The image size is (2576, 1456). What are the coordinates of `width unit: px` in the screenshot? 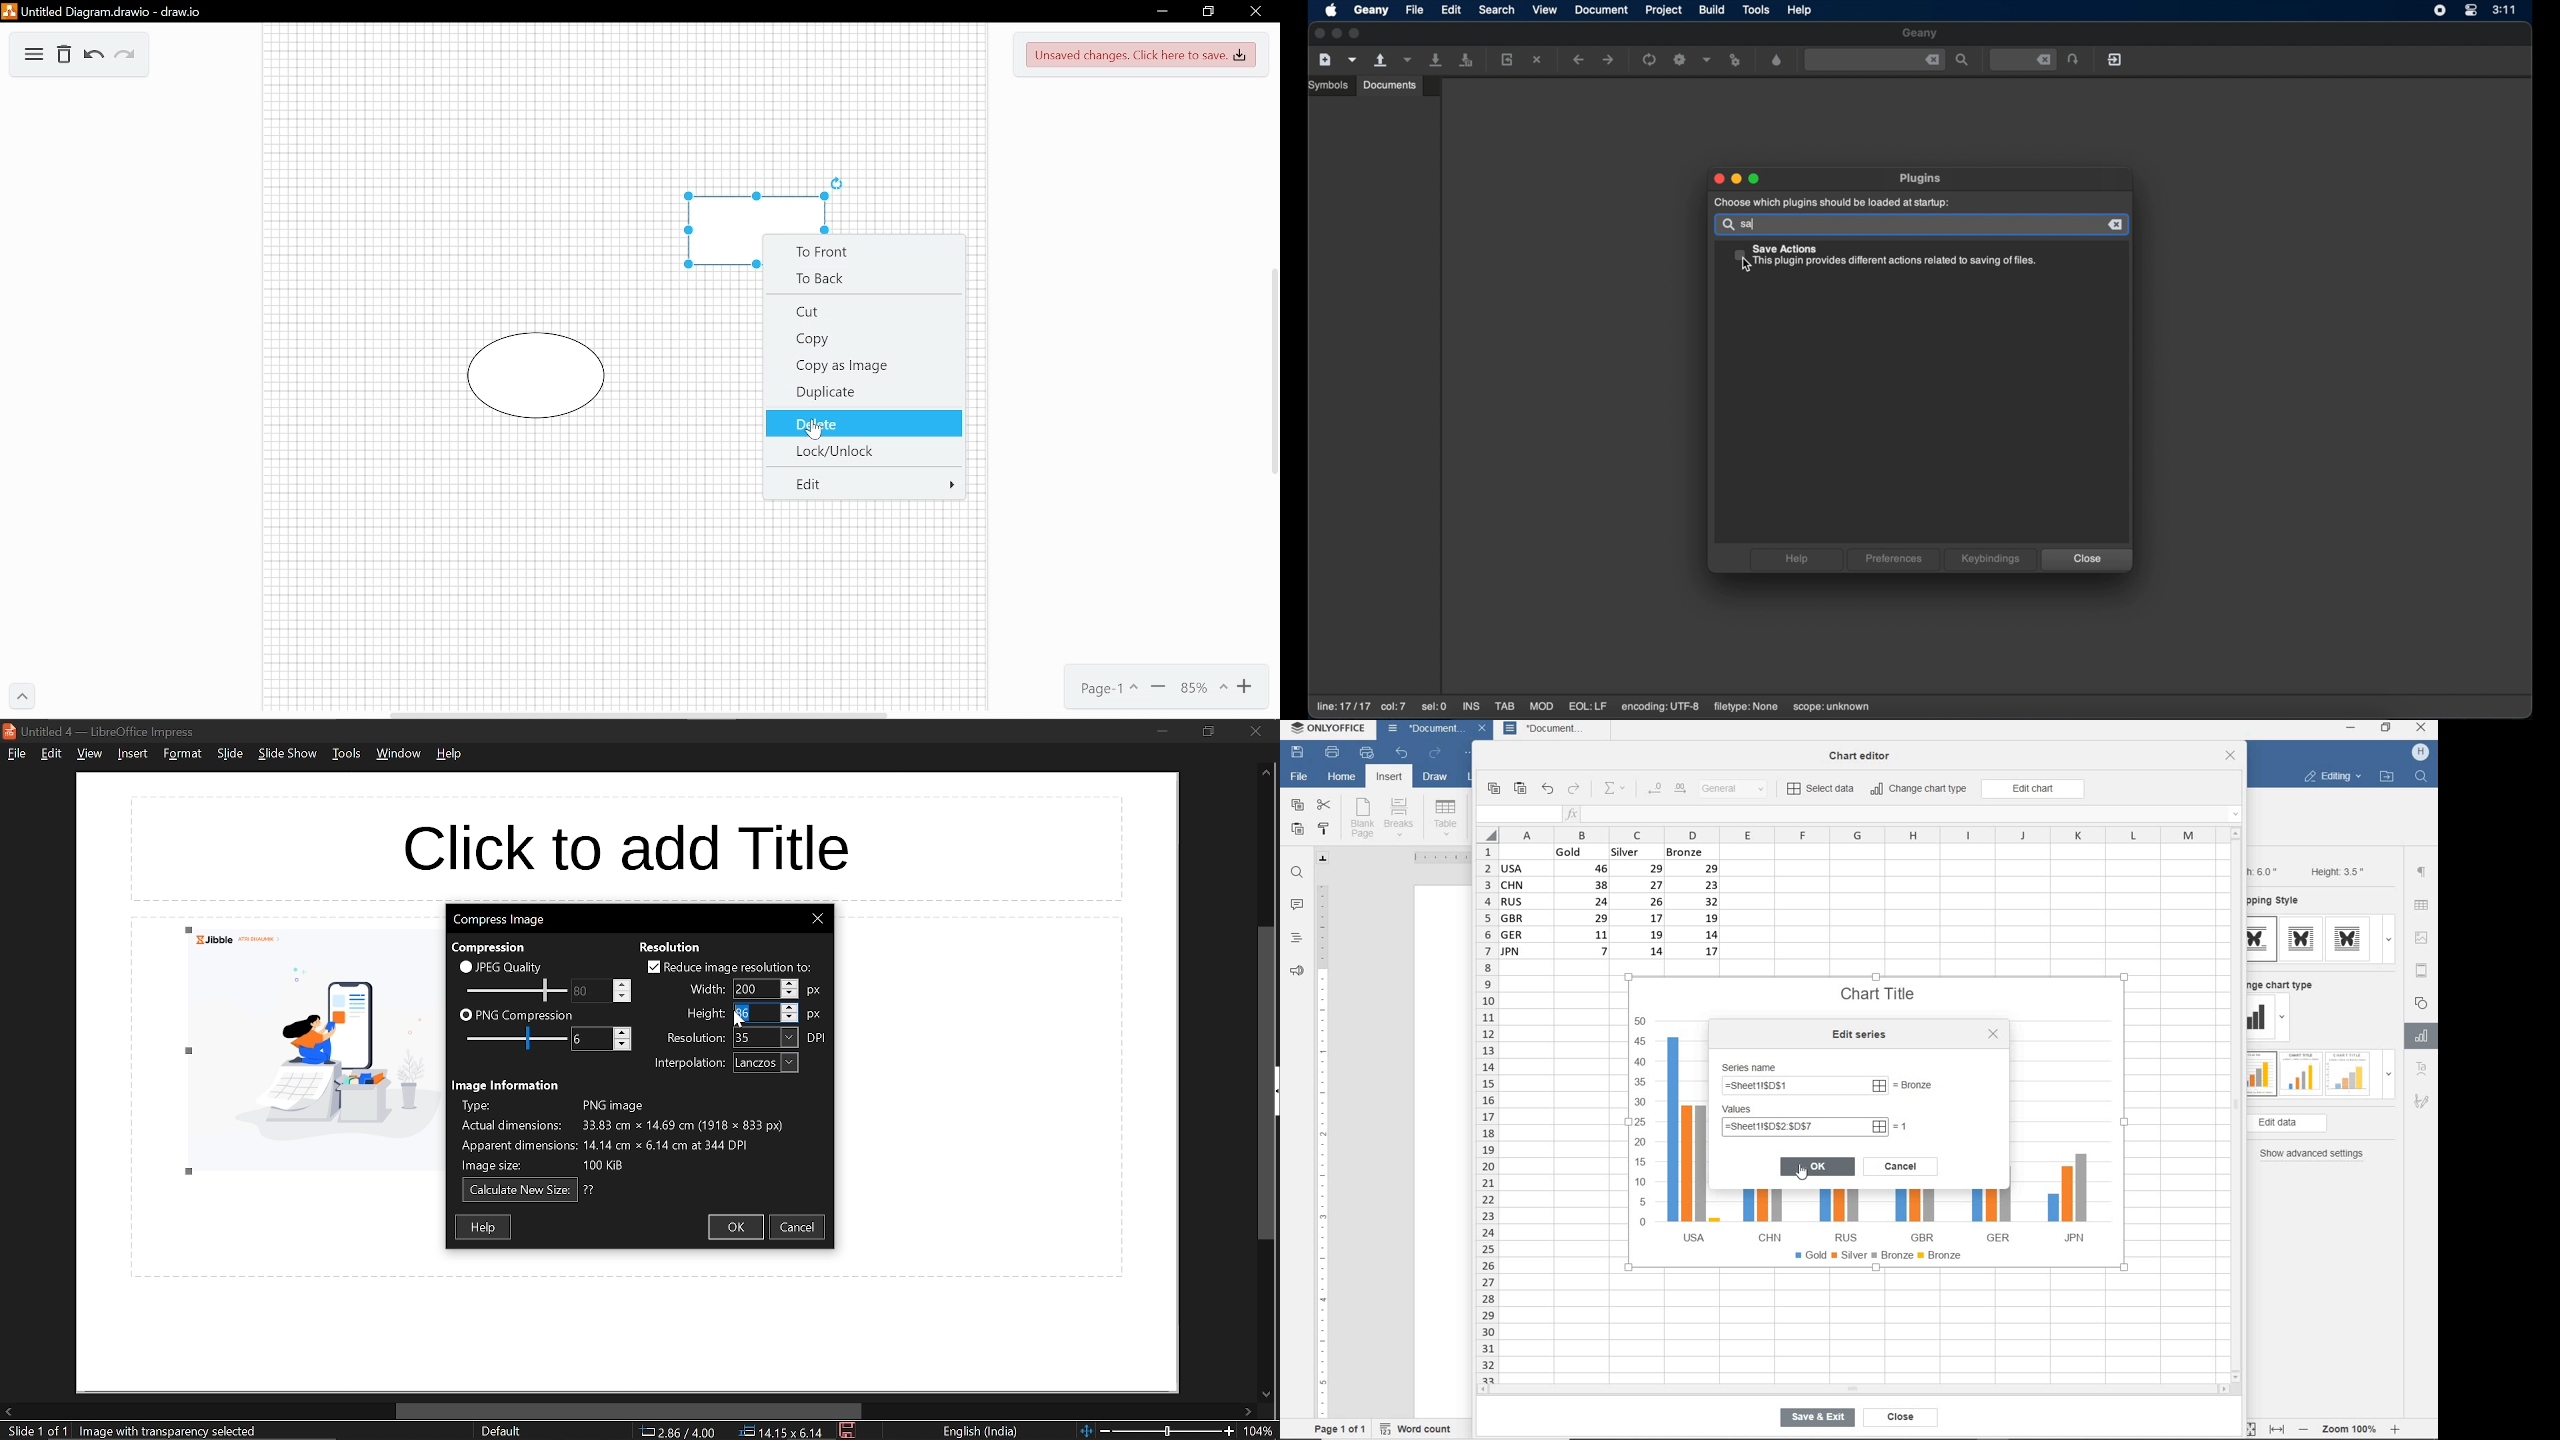 It's located at (815, 991).